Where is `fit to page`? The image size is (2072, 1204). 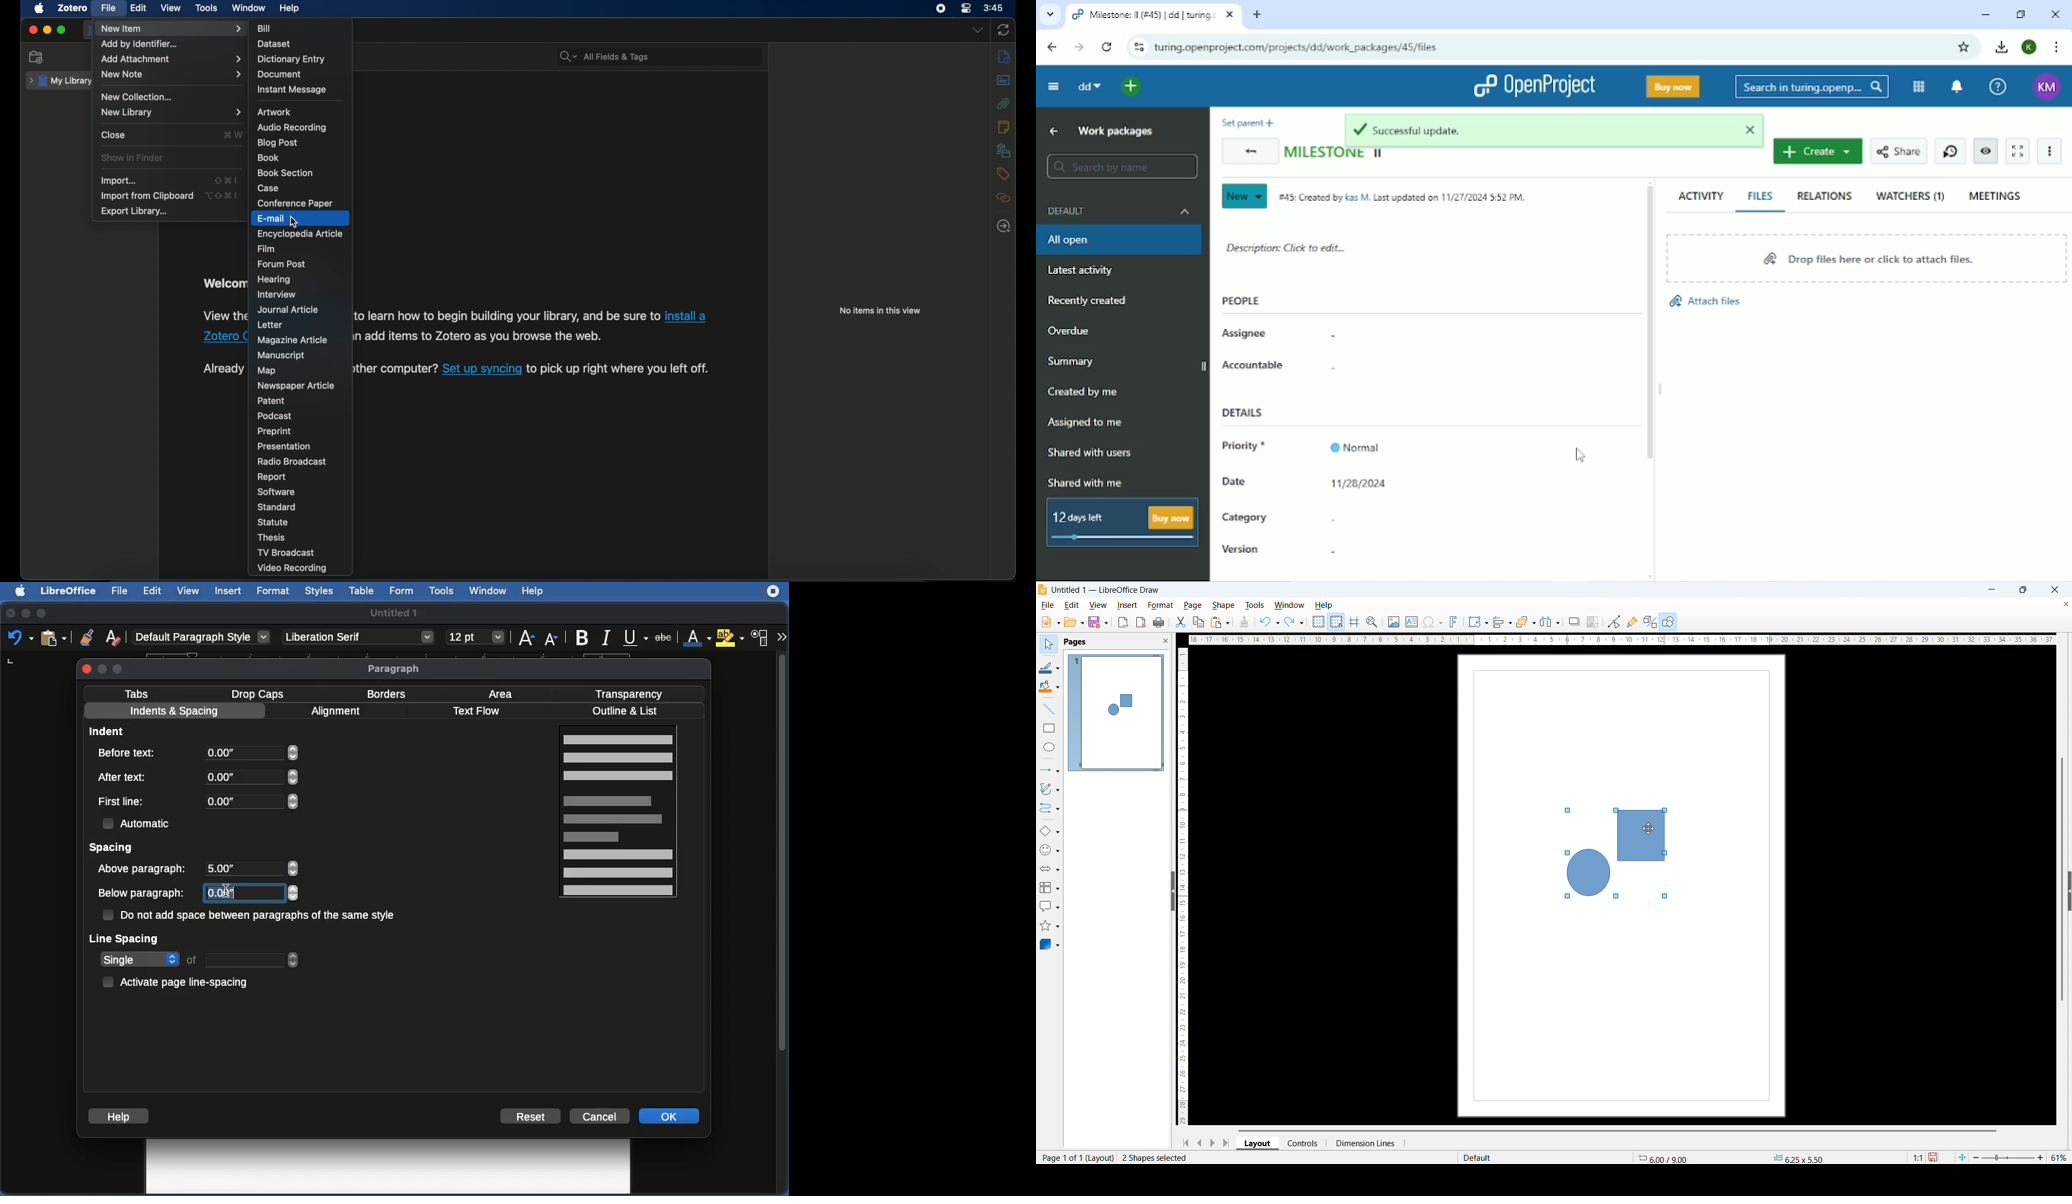
fit to page is located at coordinates (1962, 1158).